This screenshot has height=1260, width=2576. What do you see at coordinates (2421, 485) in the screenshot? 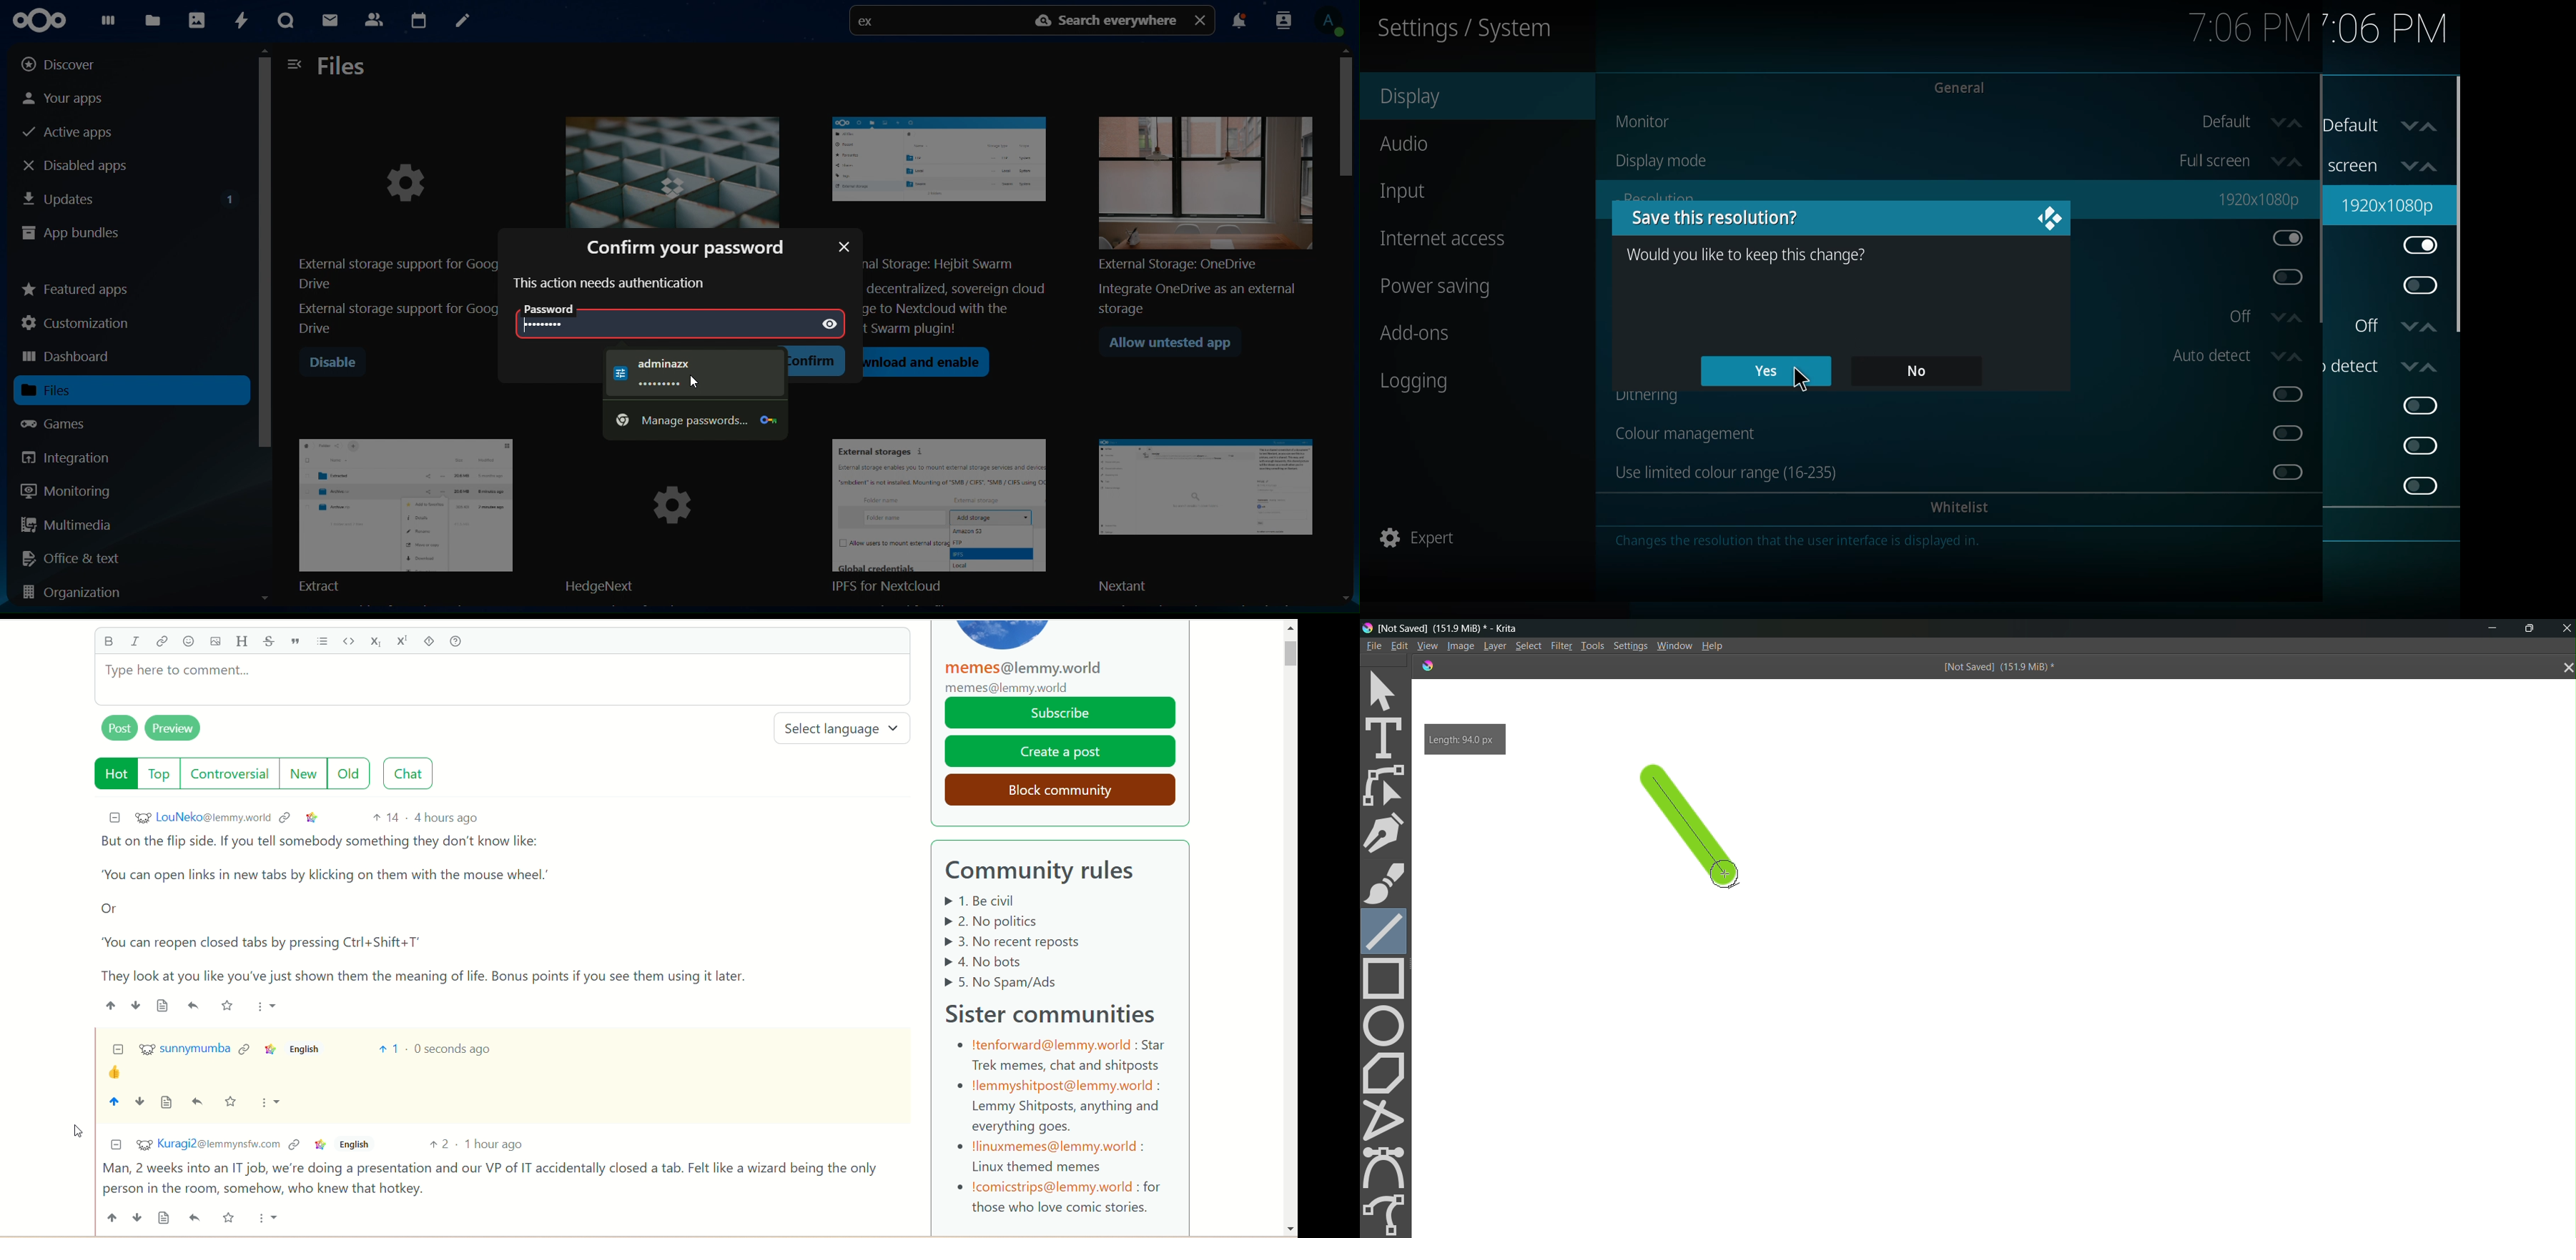
I see `enable` at bounding box center [2421, 485].